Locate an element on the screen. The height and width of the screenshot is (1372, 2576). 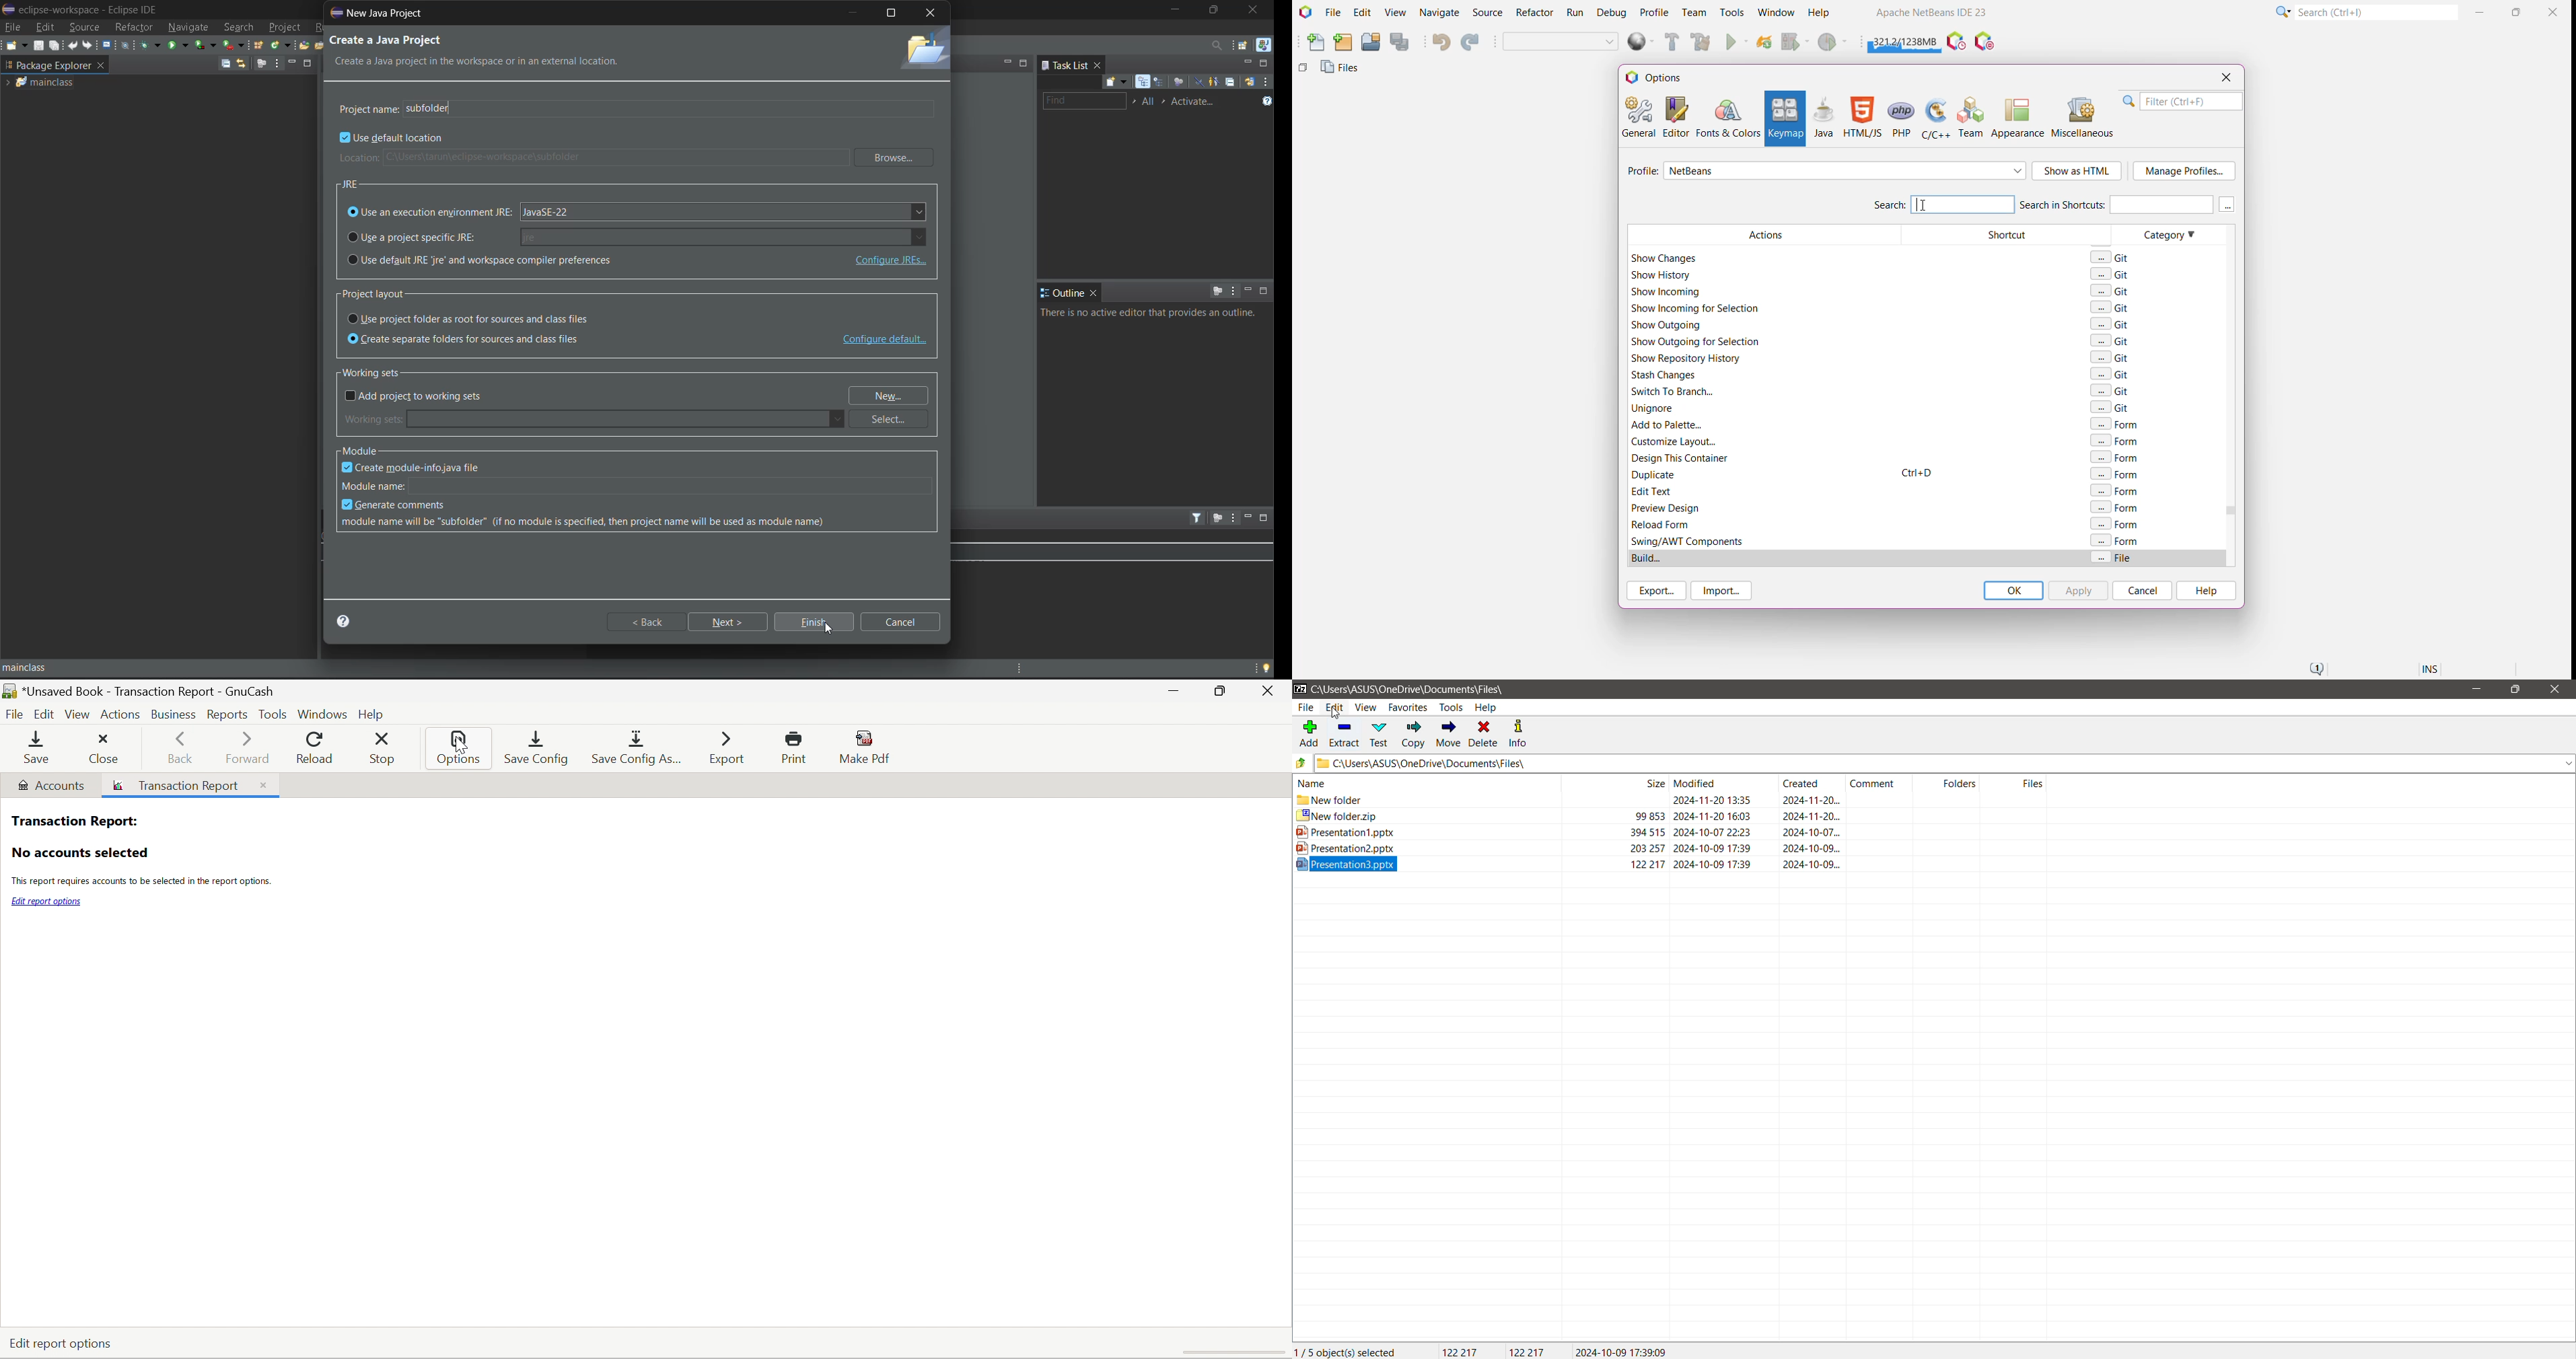
Current Selection is located at coordinates (1349, 1351).